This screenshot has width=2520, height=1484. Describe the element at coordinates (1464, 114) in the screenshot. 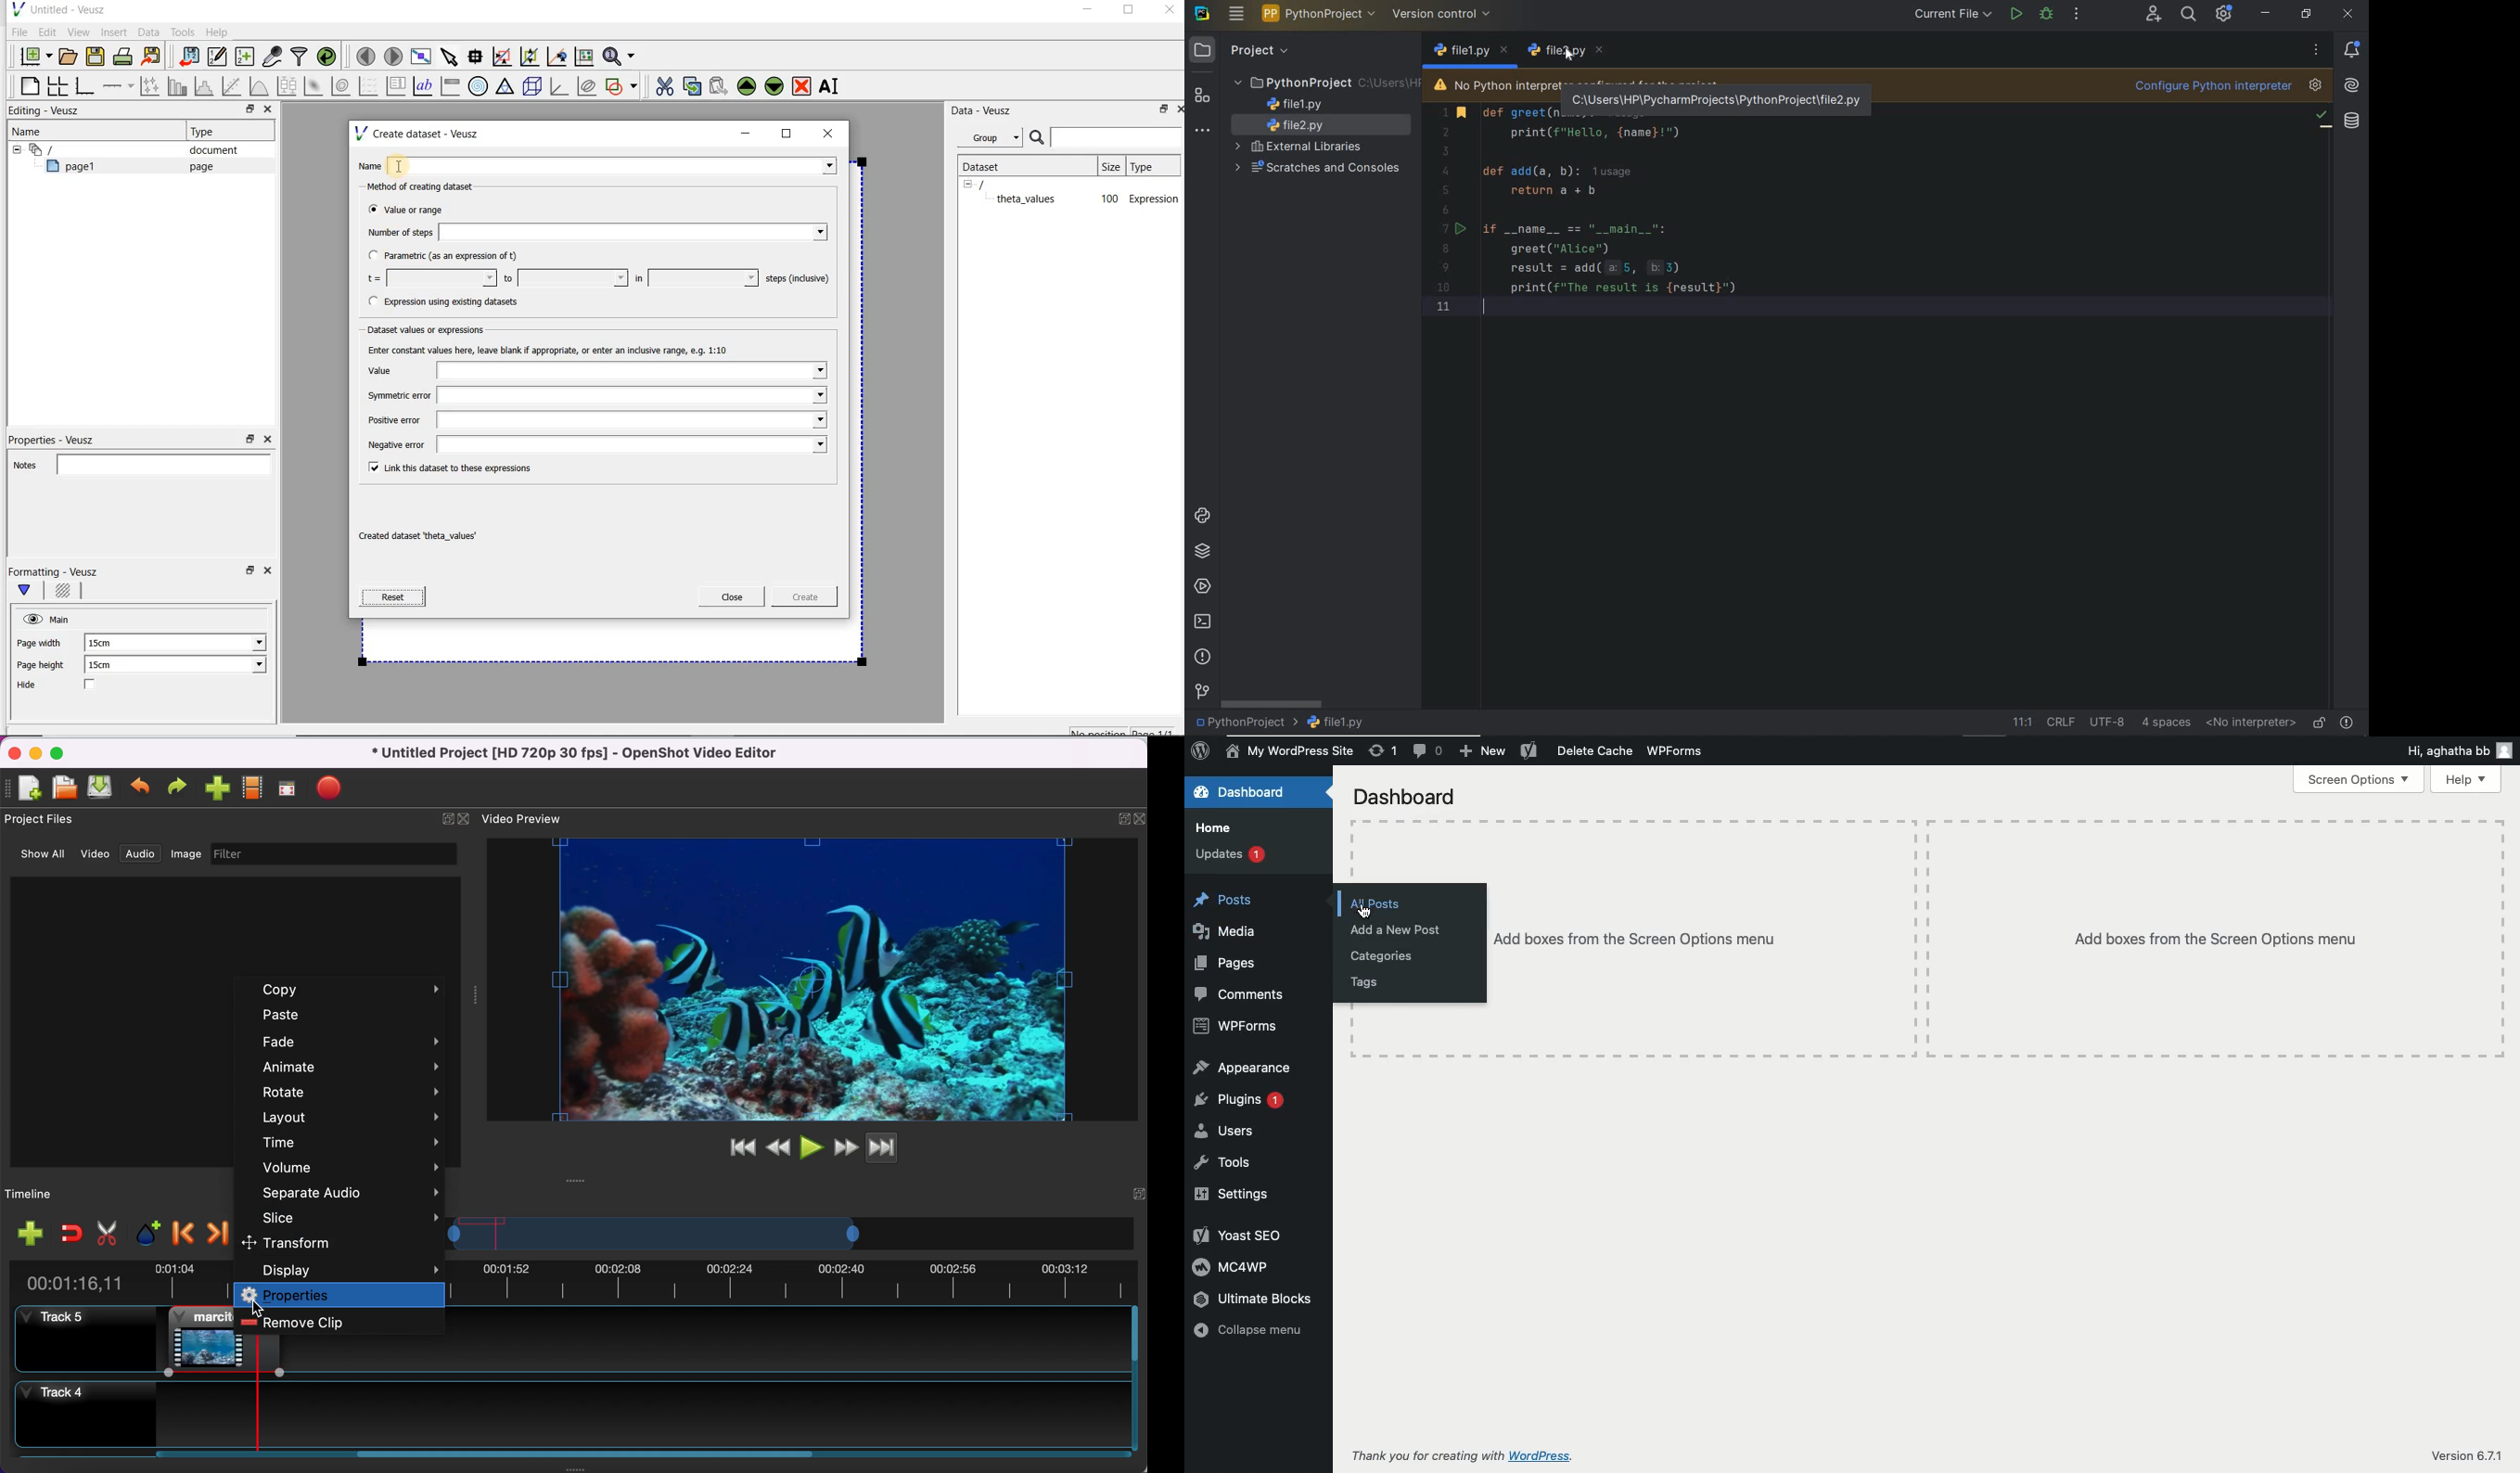

I see `bookmark added` at that location.